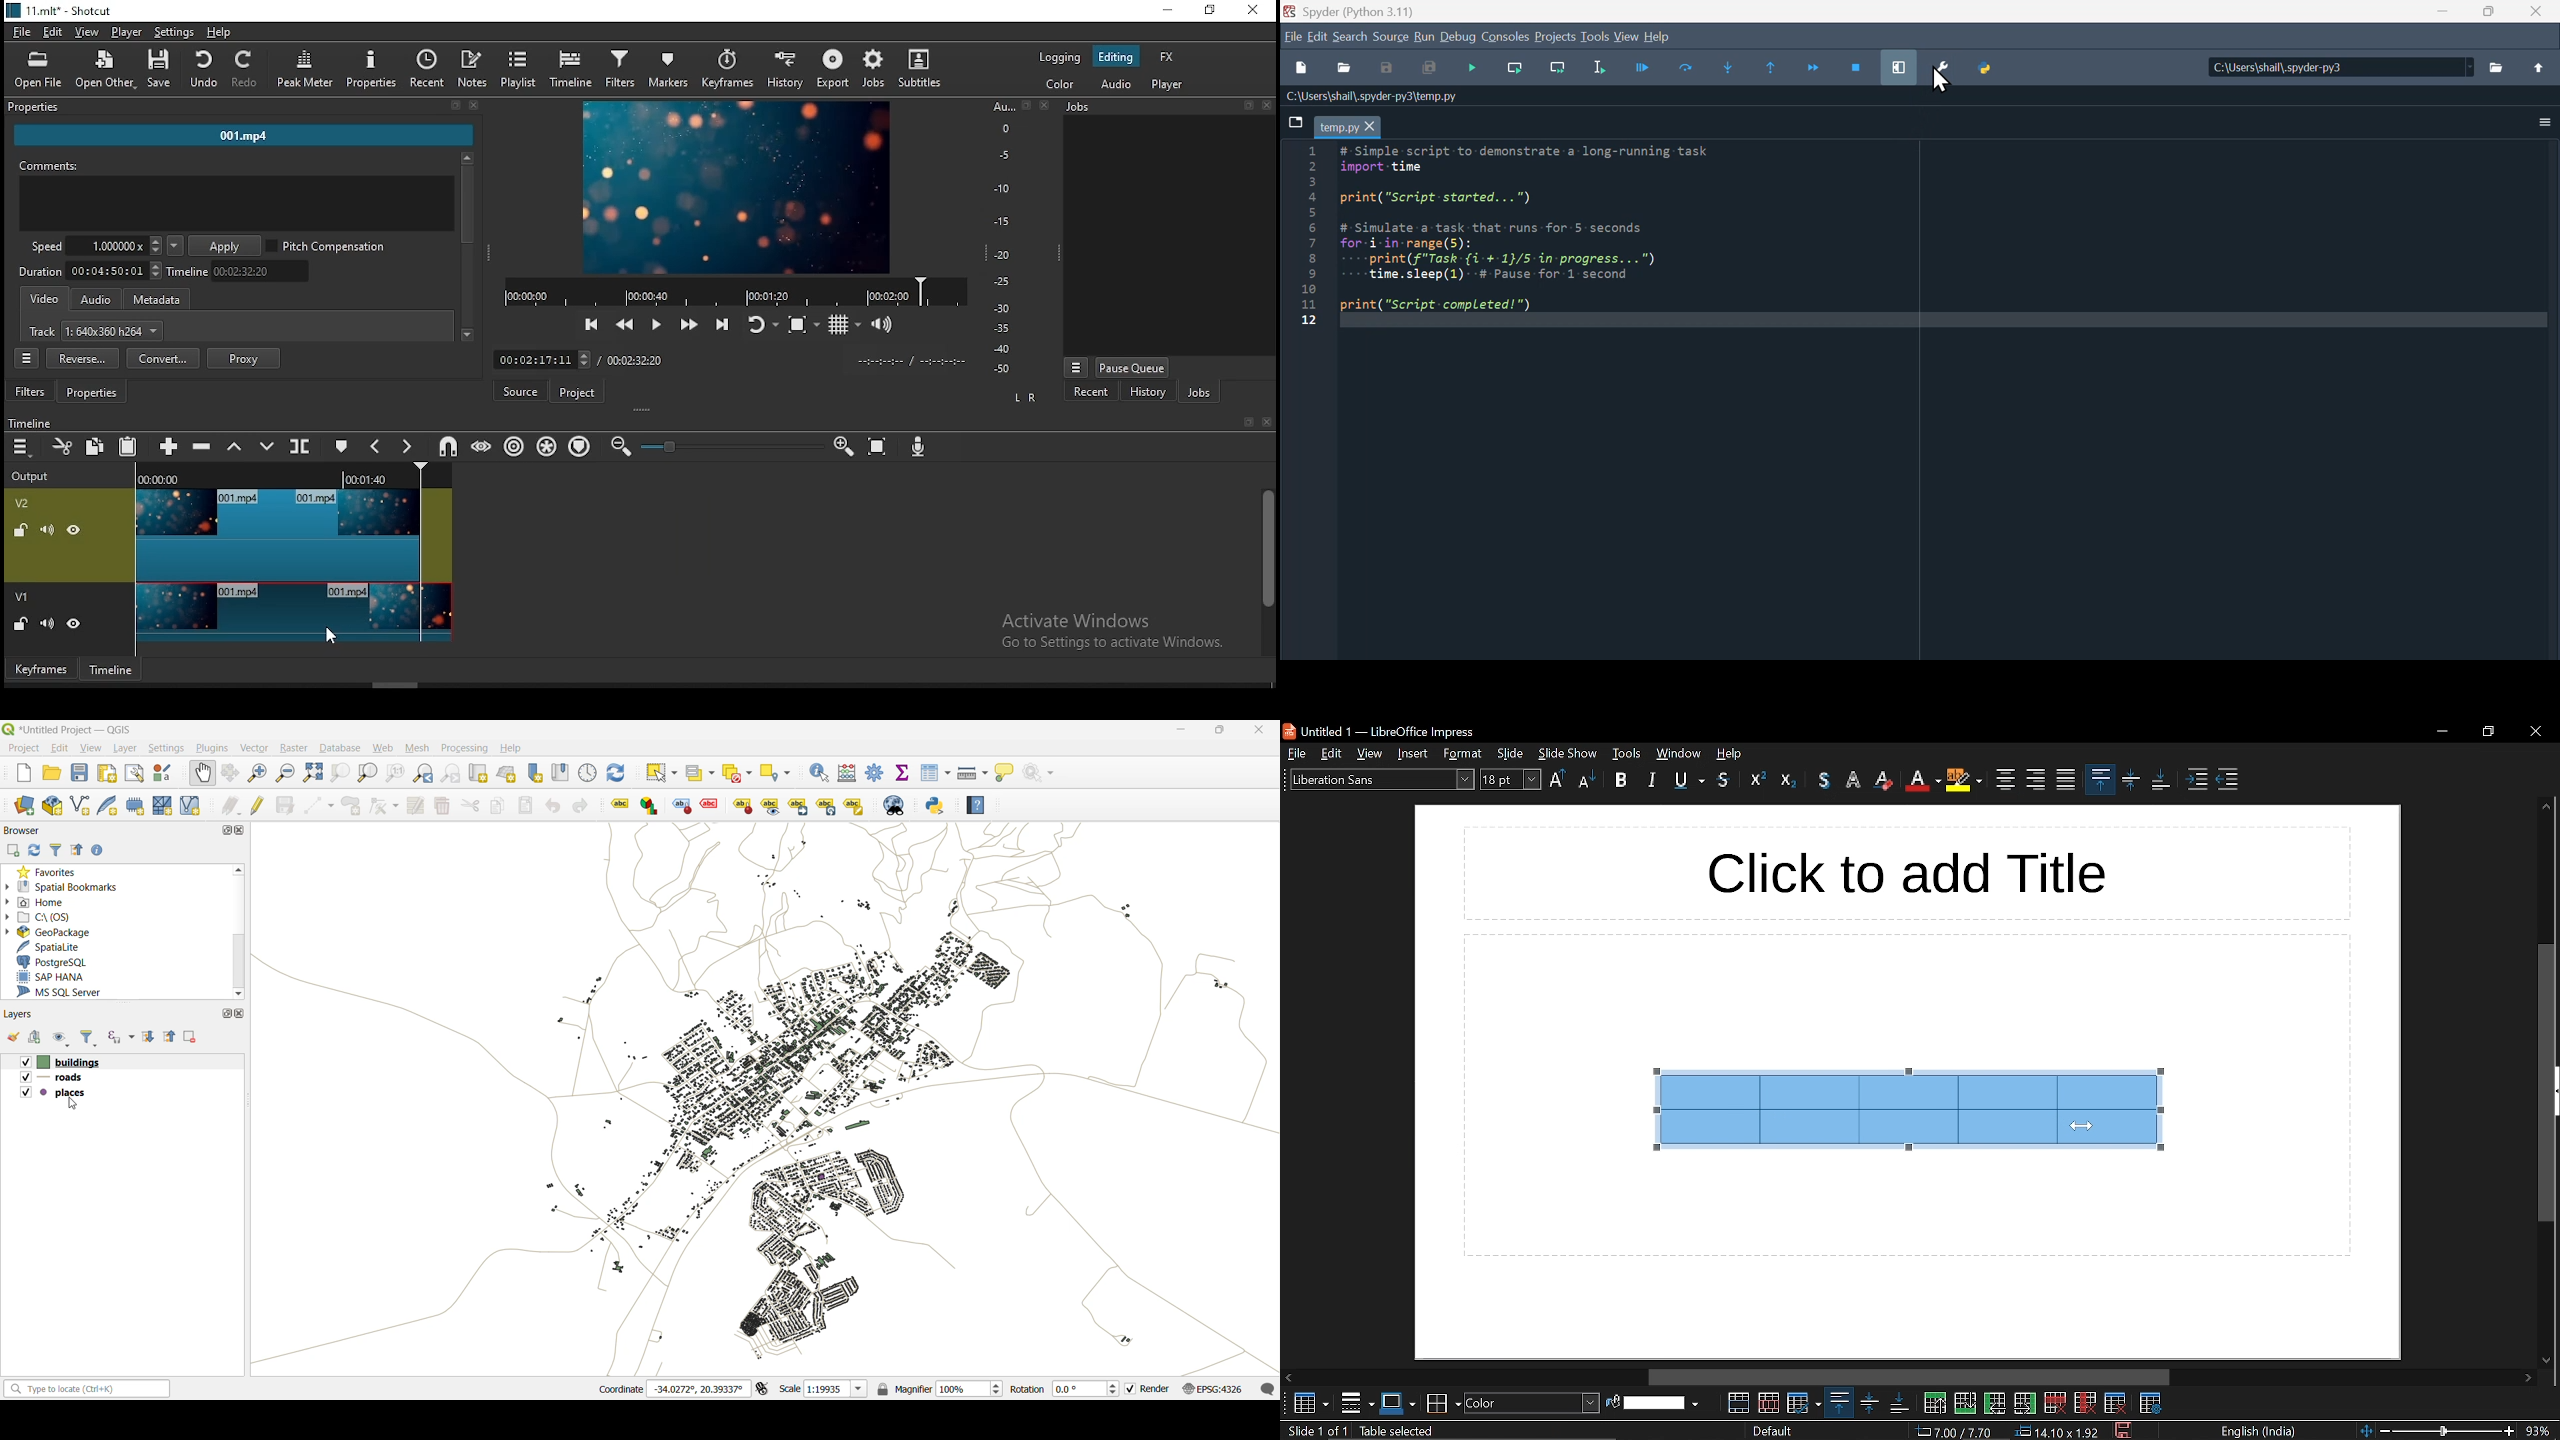  Describe the element at coordinates (1629, 37) in the screenshot. I see `View` at that location.